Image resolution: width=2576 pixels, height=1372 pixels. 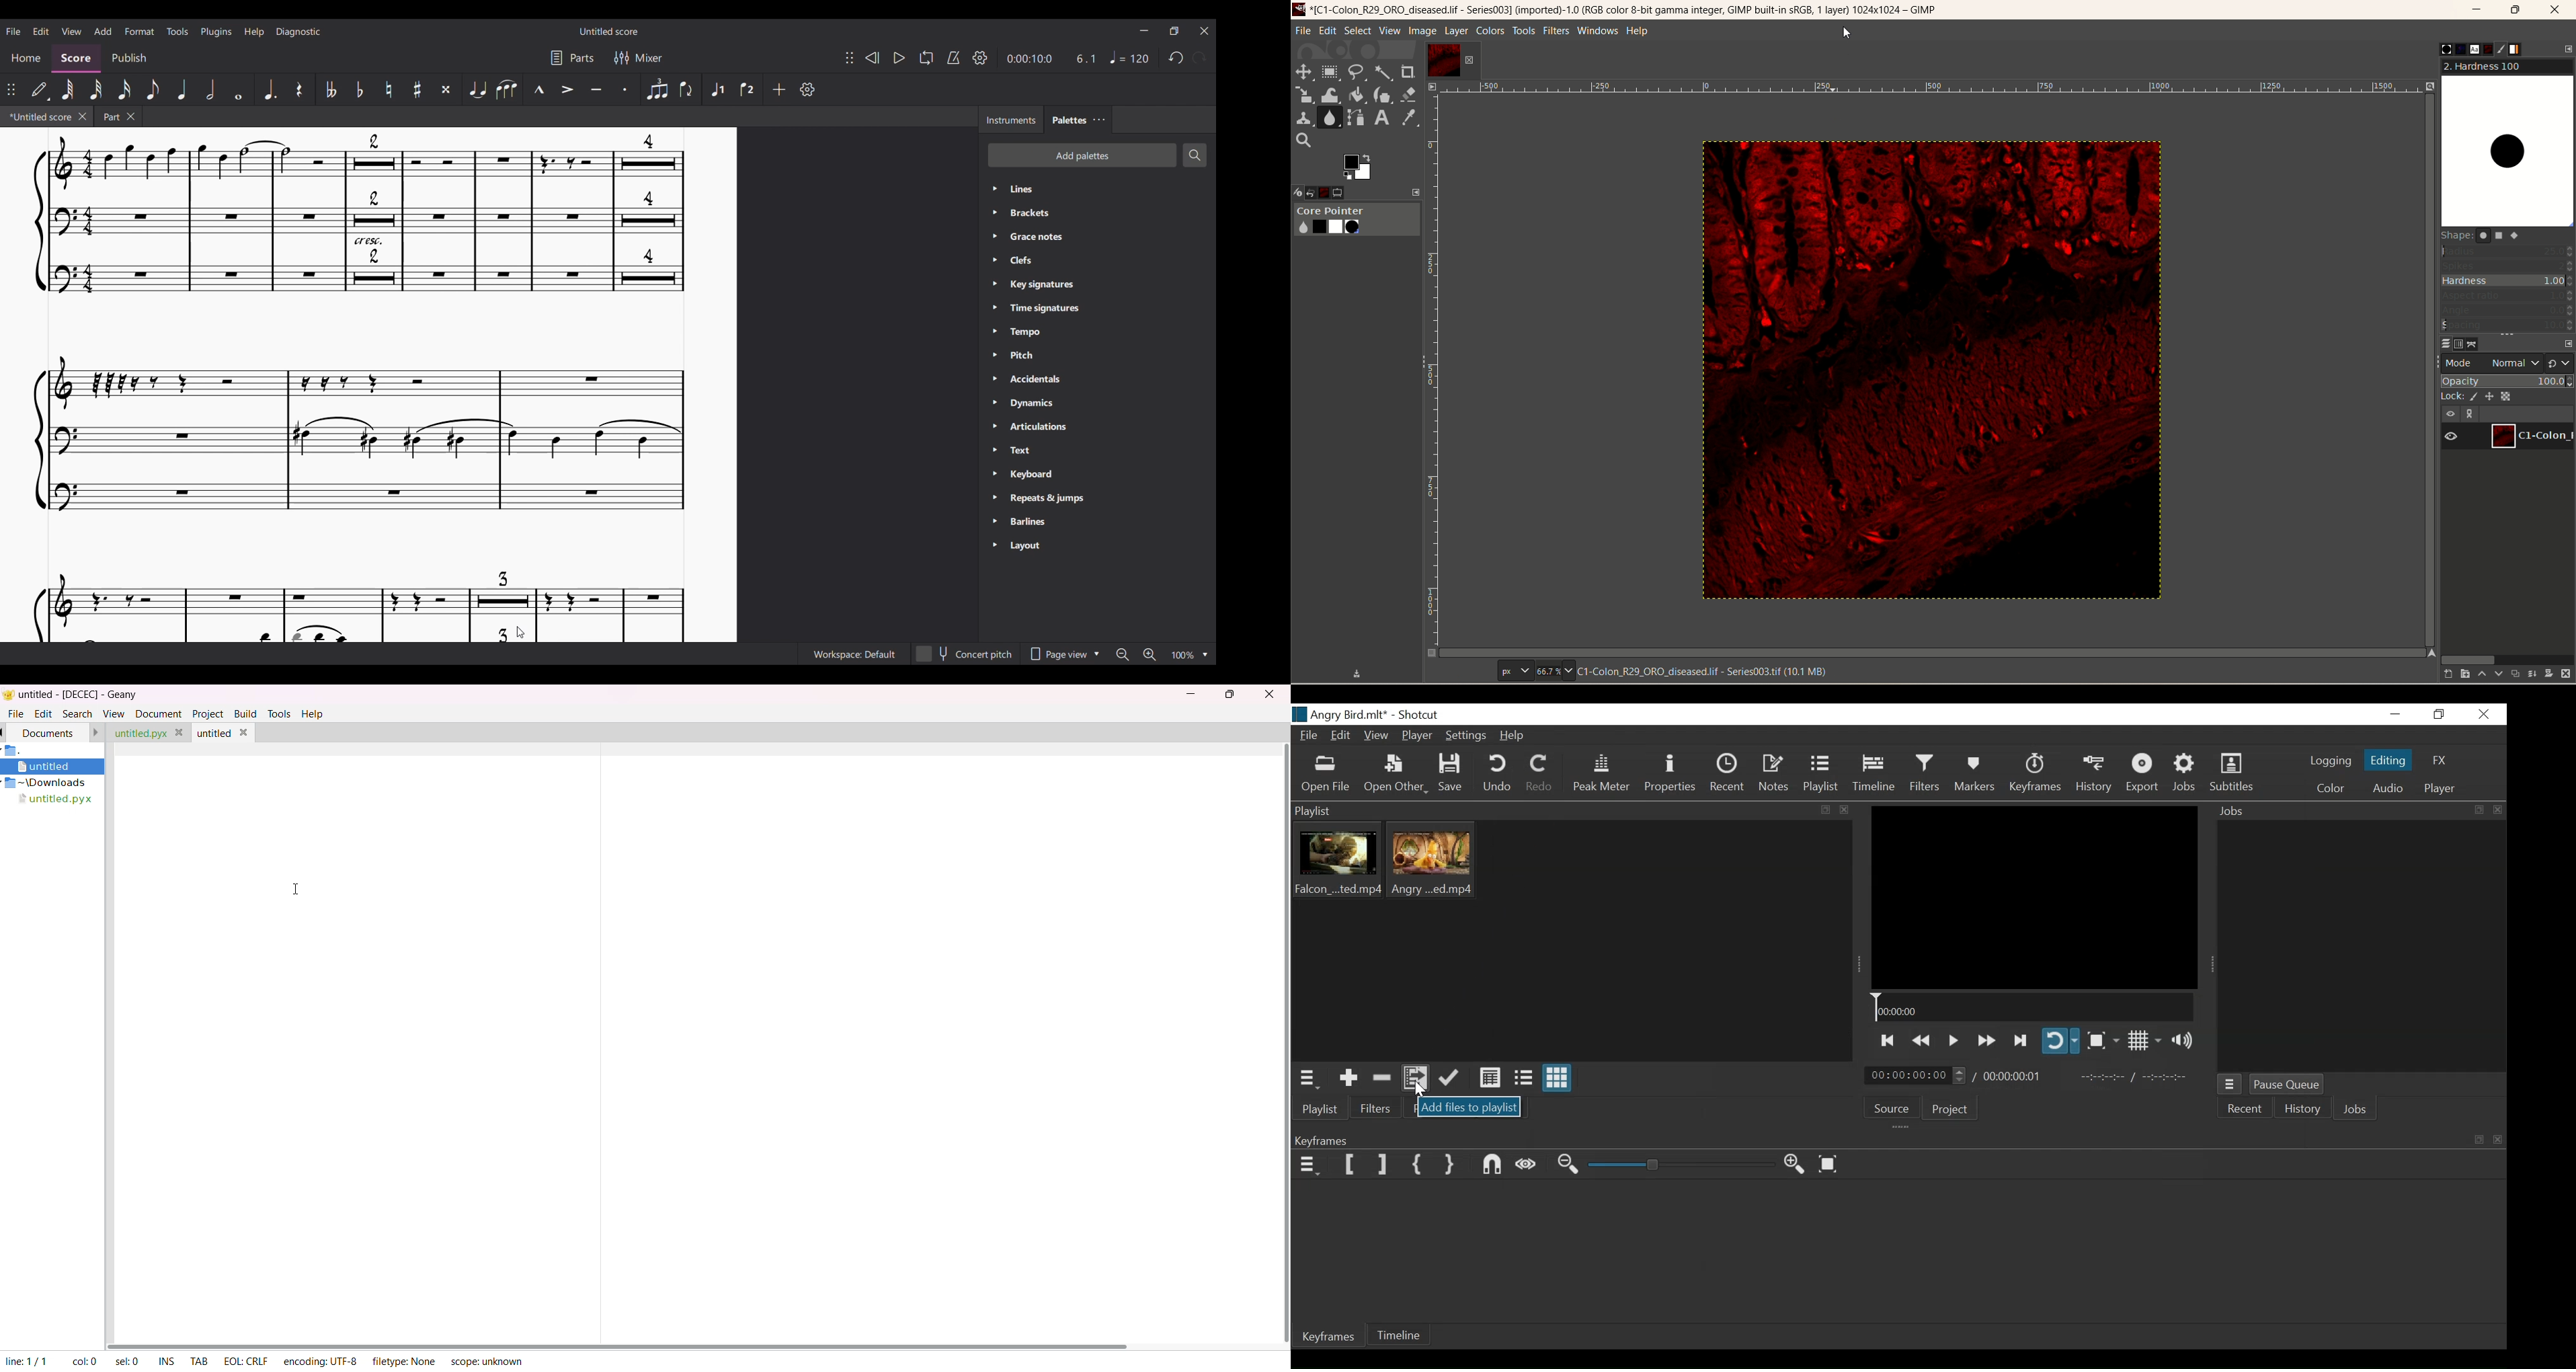 I want to click on Jobs Panel, so click(x=2361, y=948).